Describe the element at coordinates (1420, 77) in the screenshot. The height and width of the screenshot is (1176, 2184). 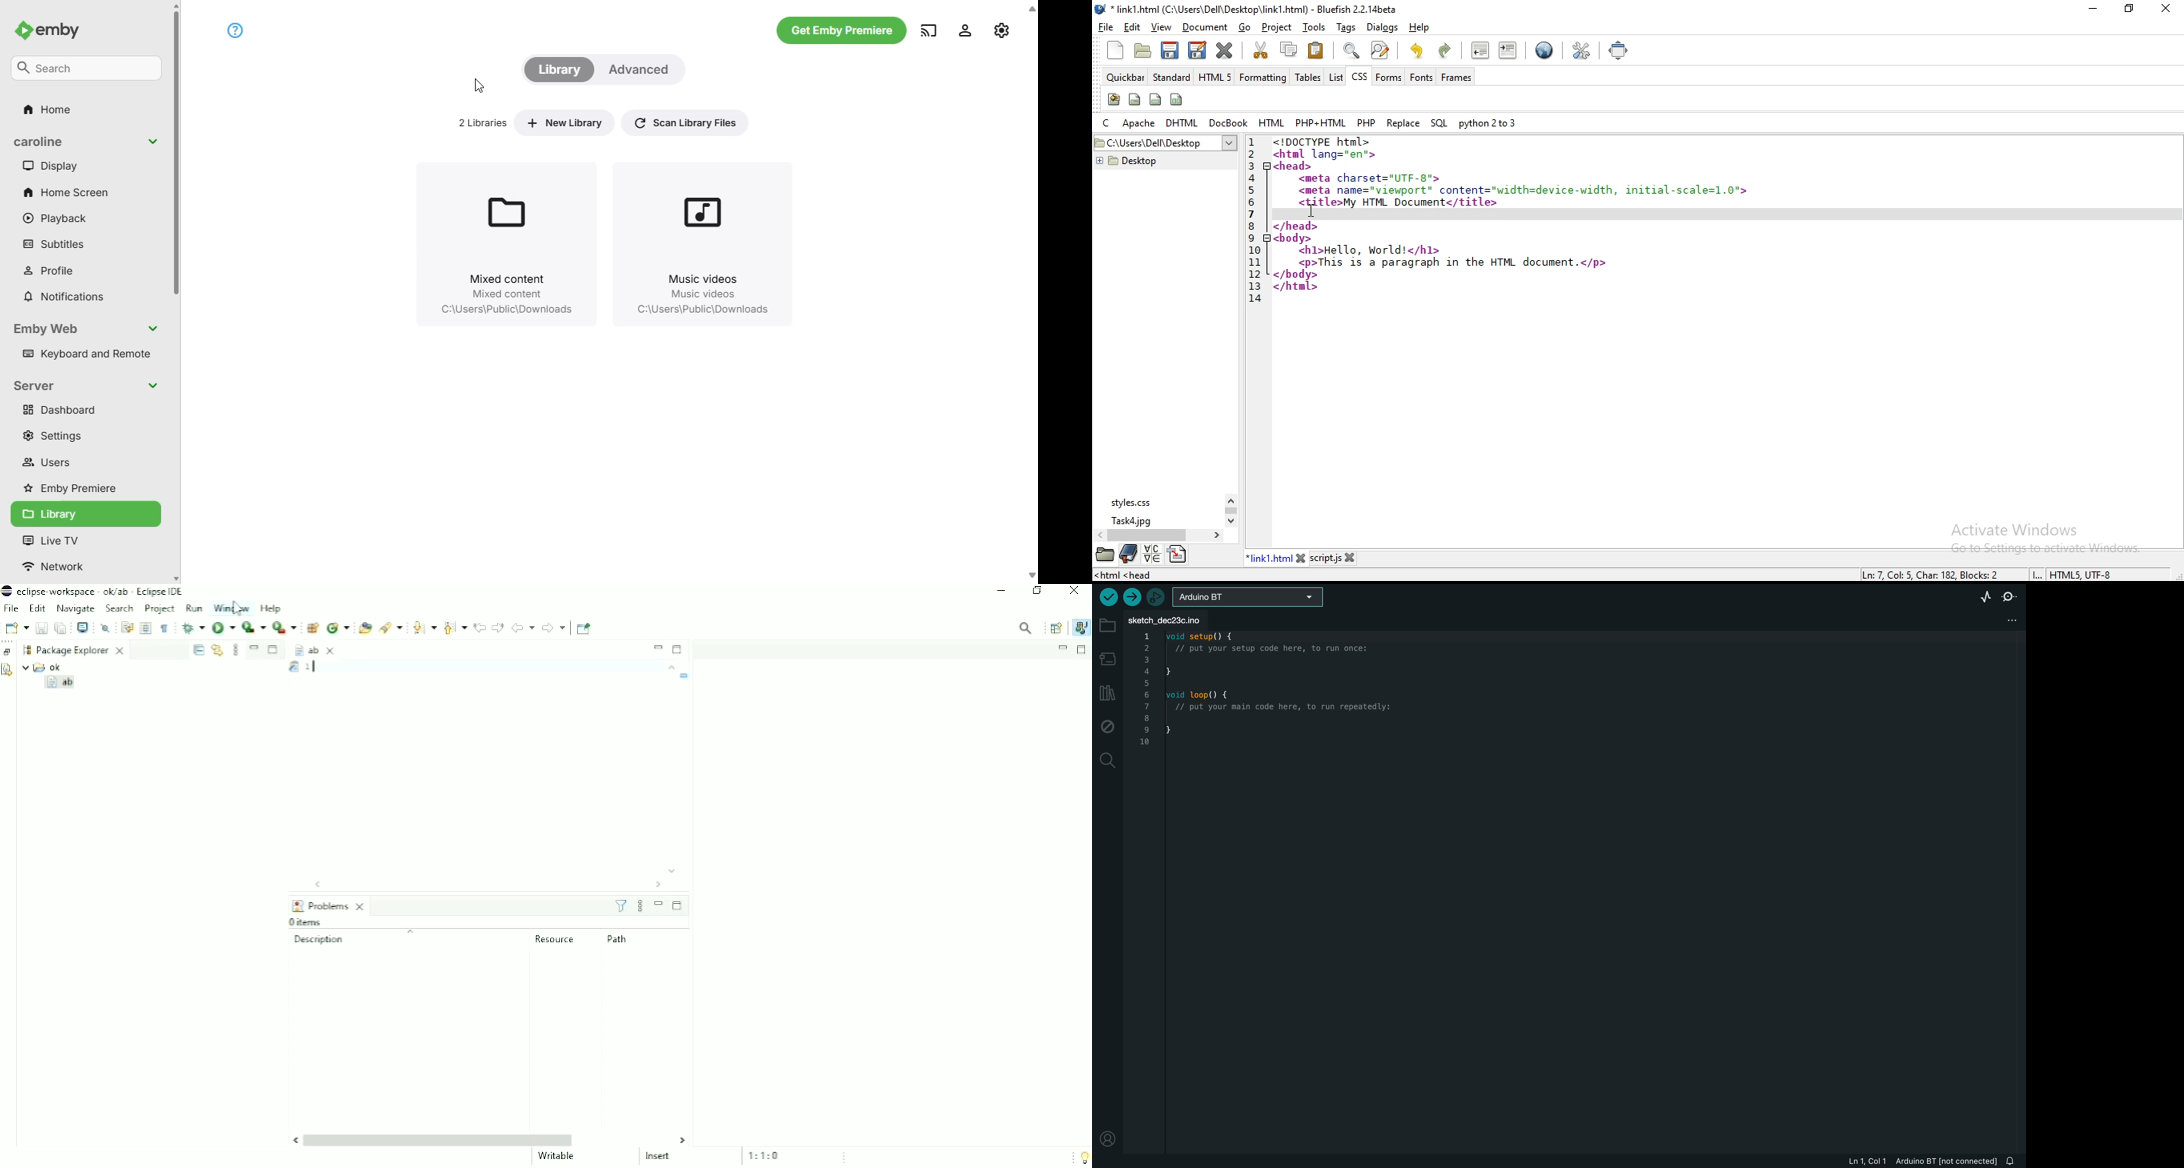
I see `fonts` at that location.